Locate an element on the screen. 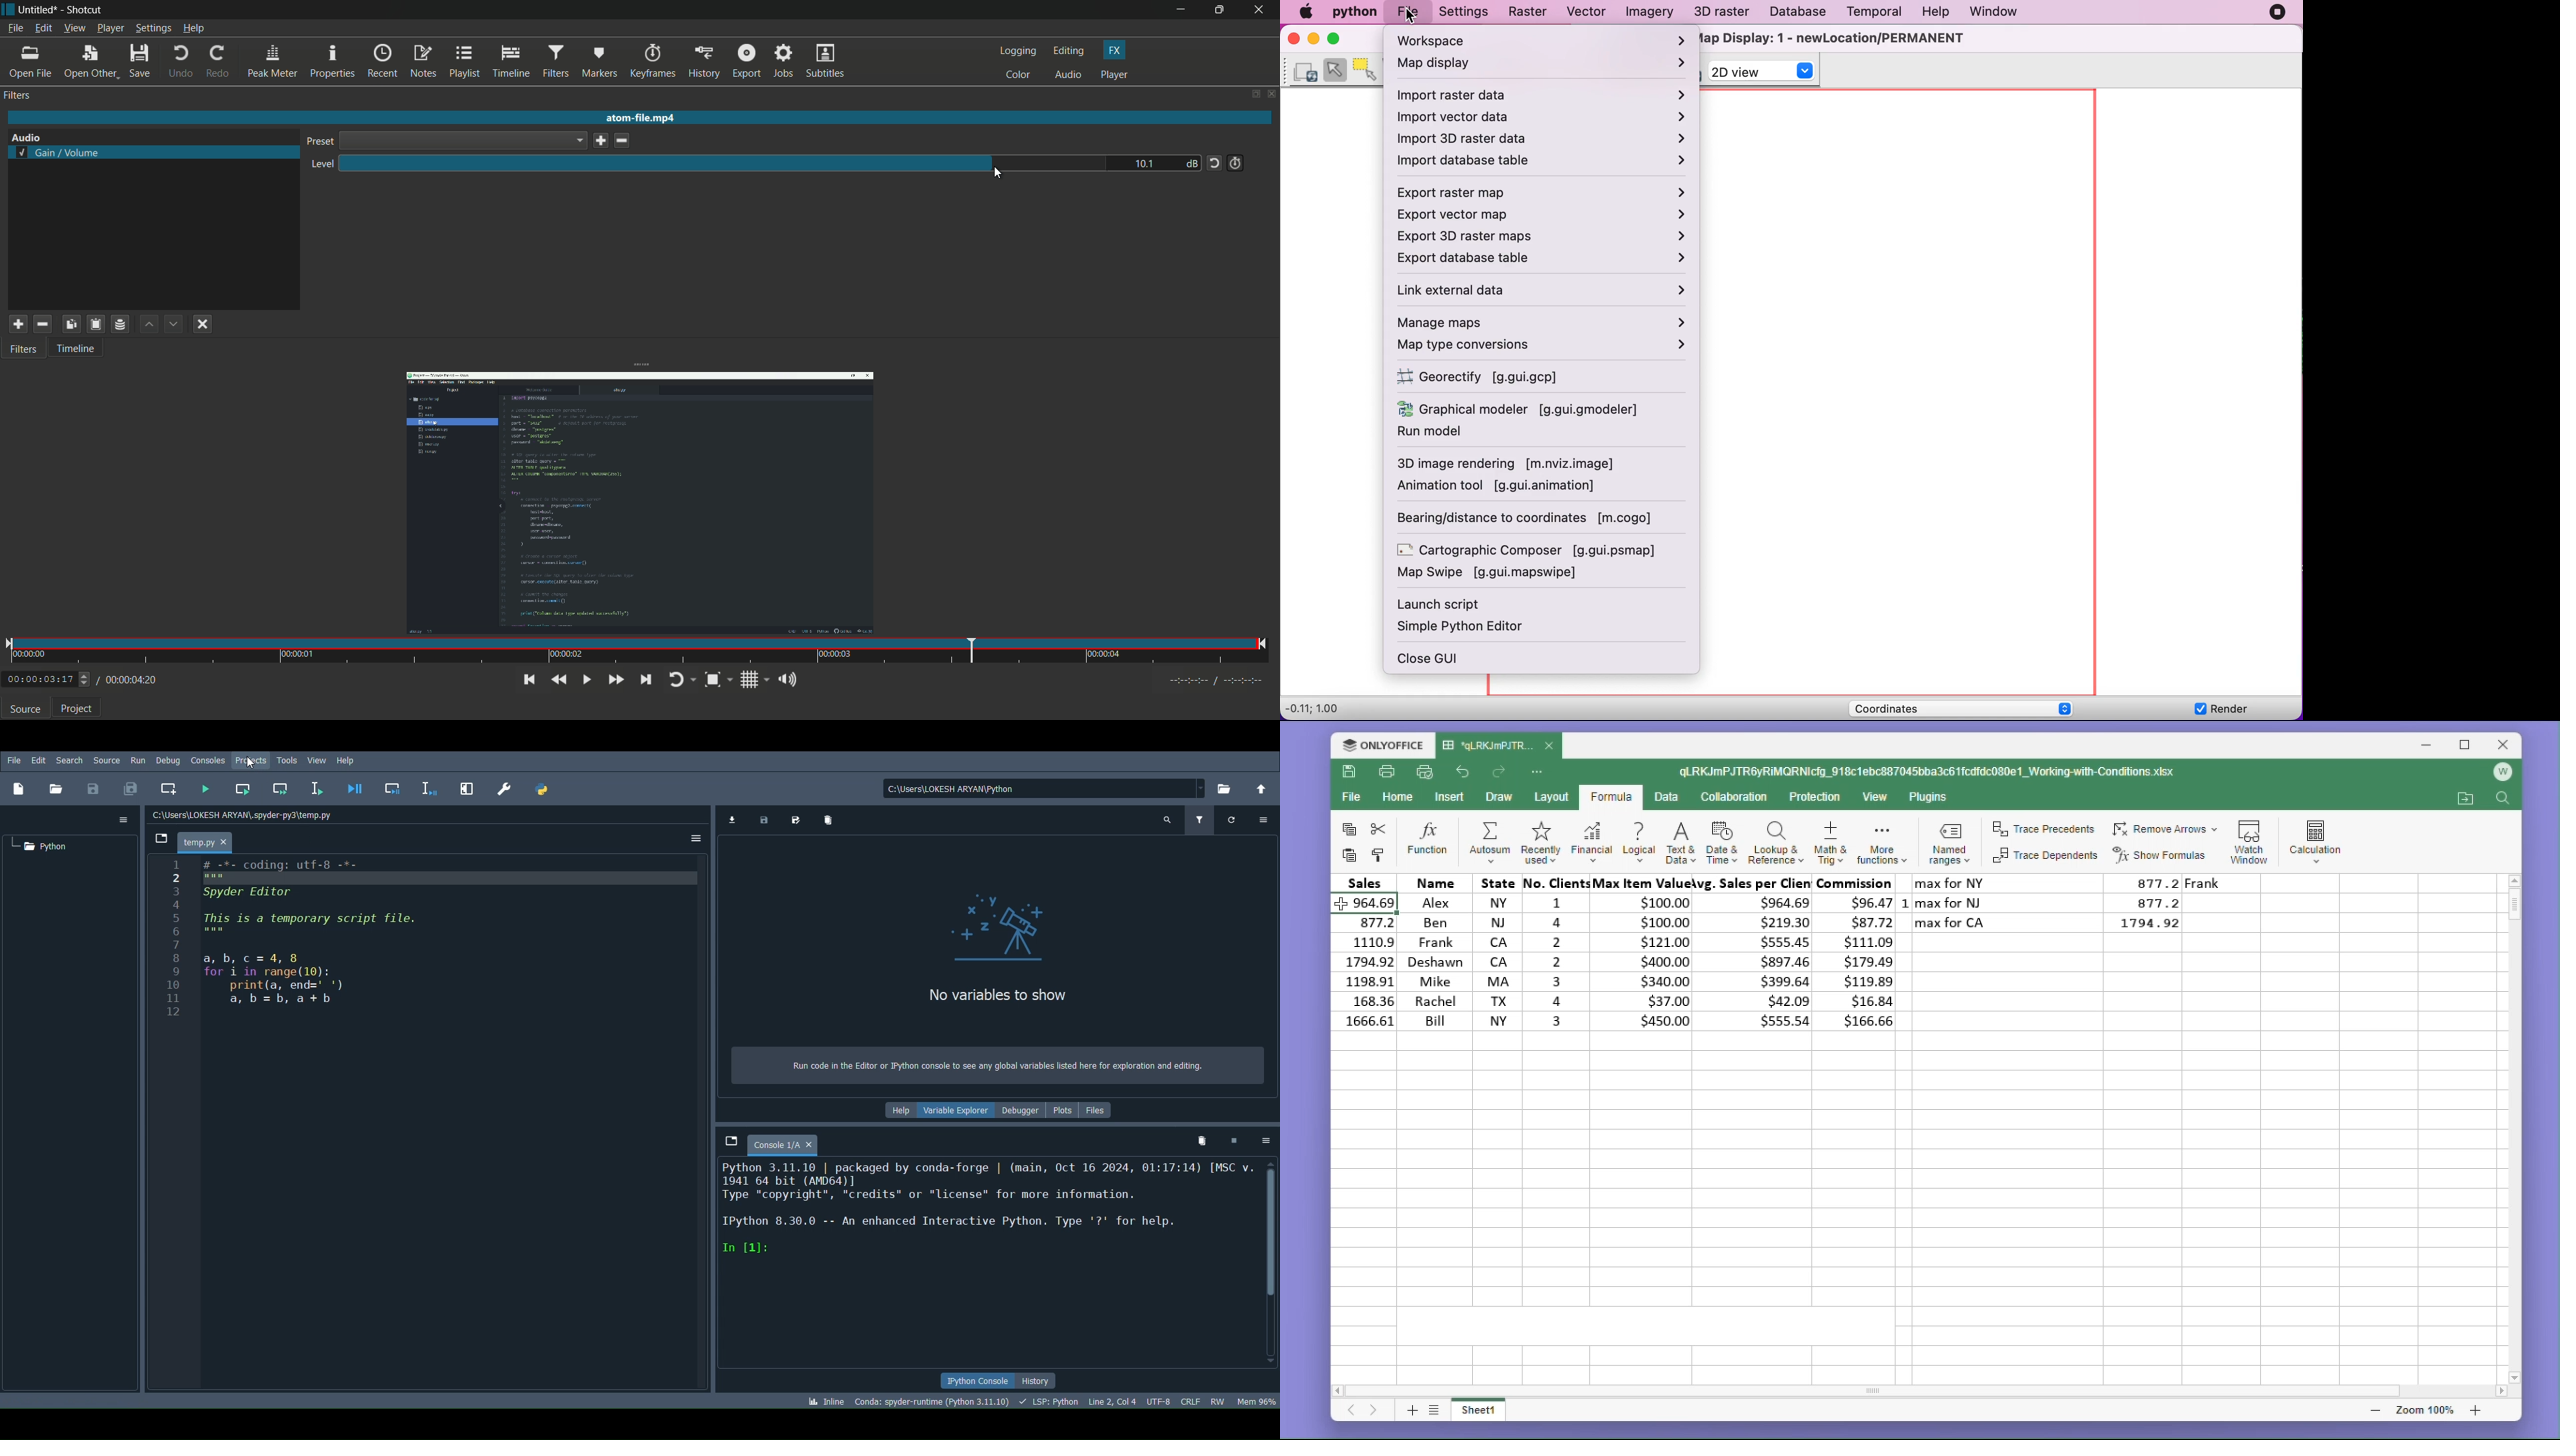 The height and width of the screenshot is (1456, 2576). No variables to show is located at coordinates (1000, 995).